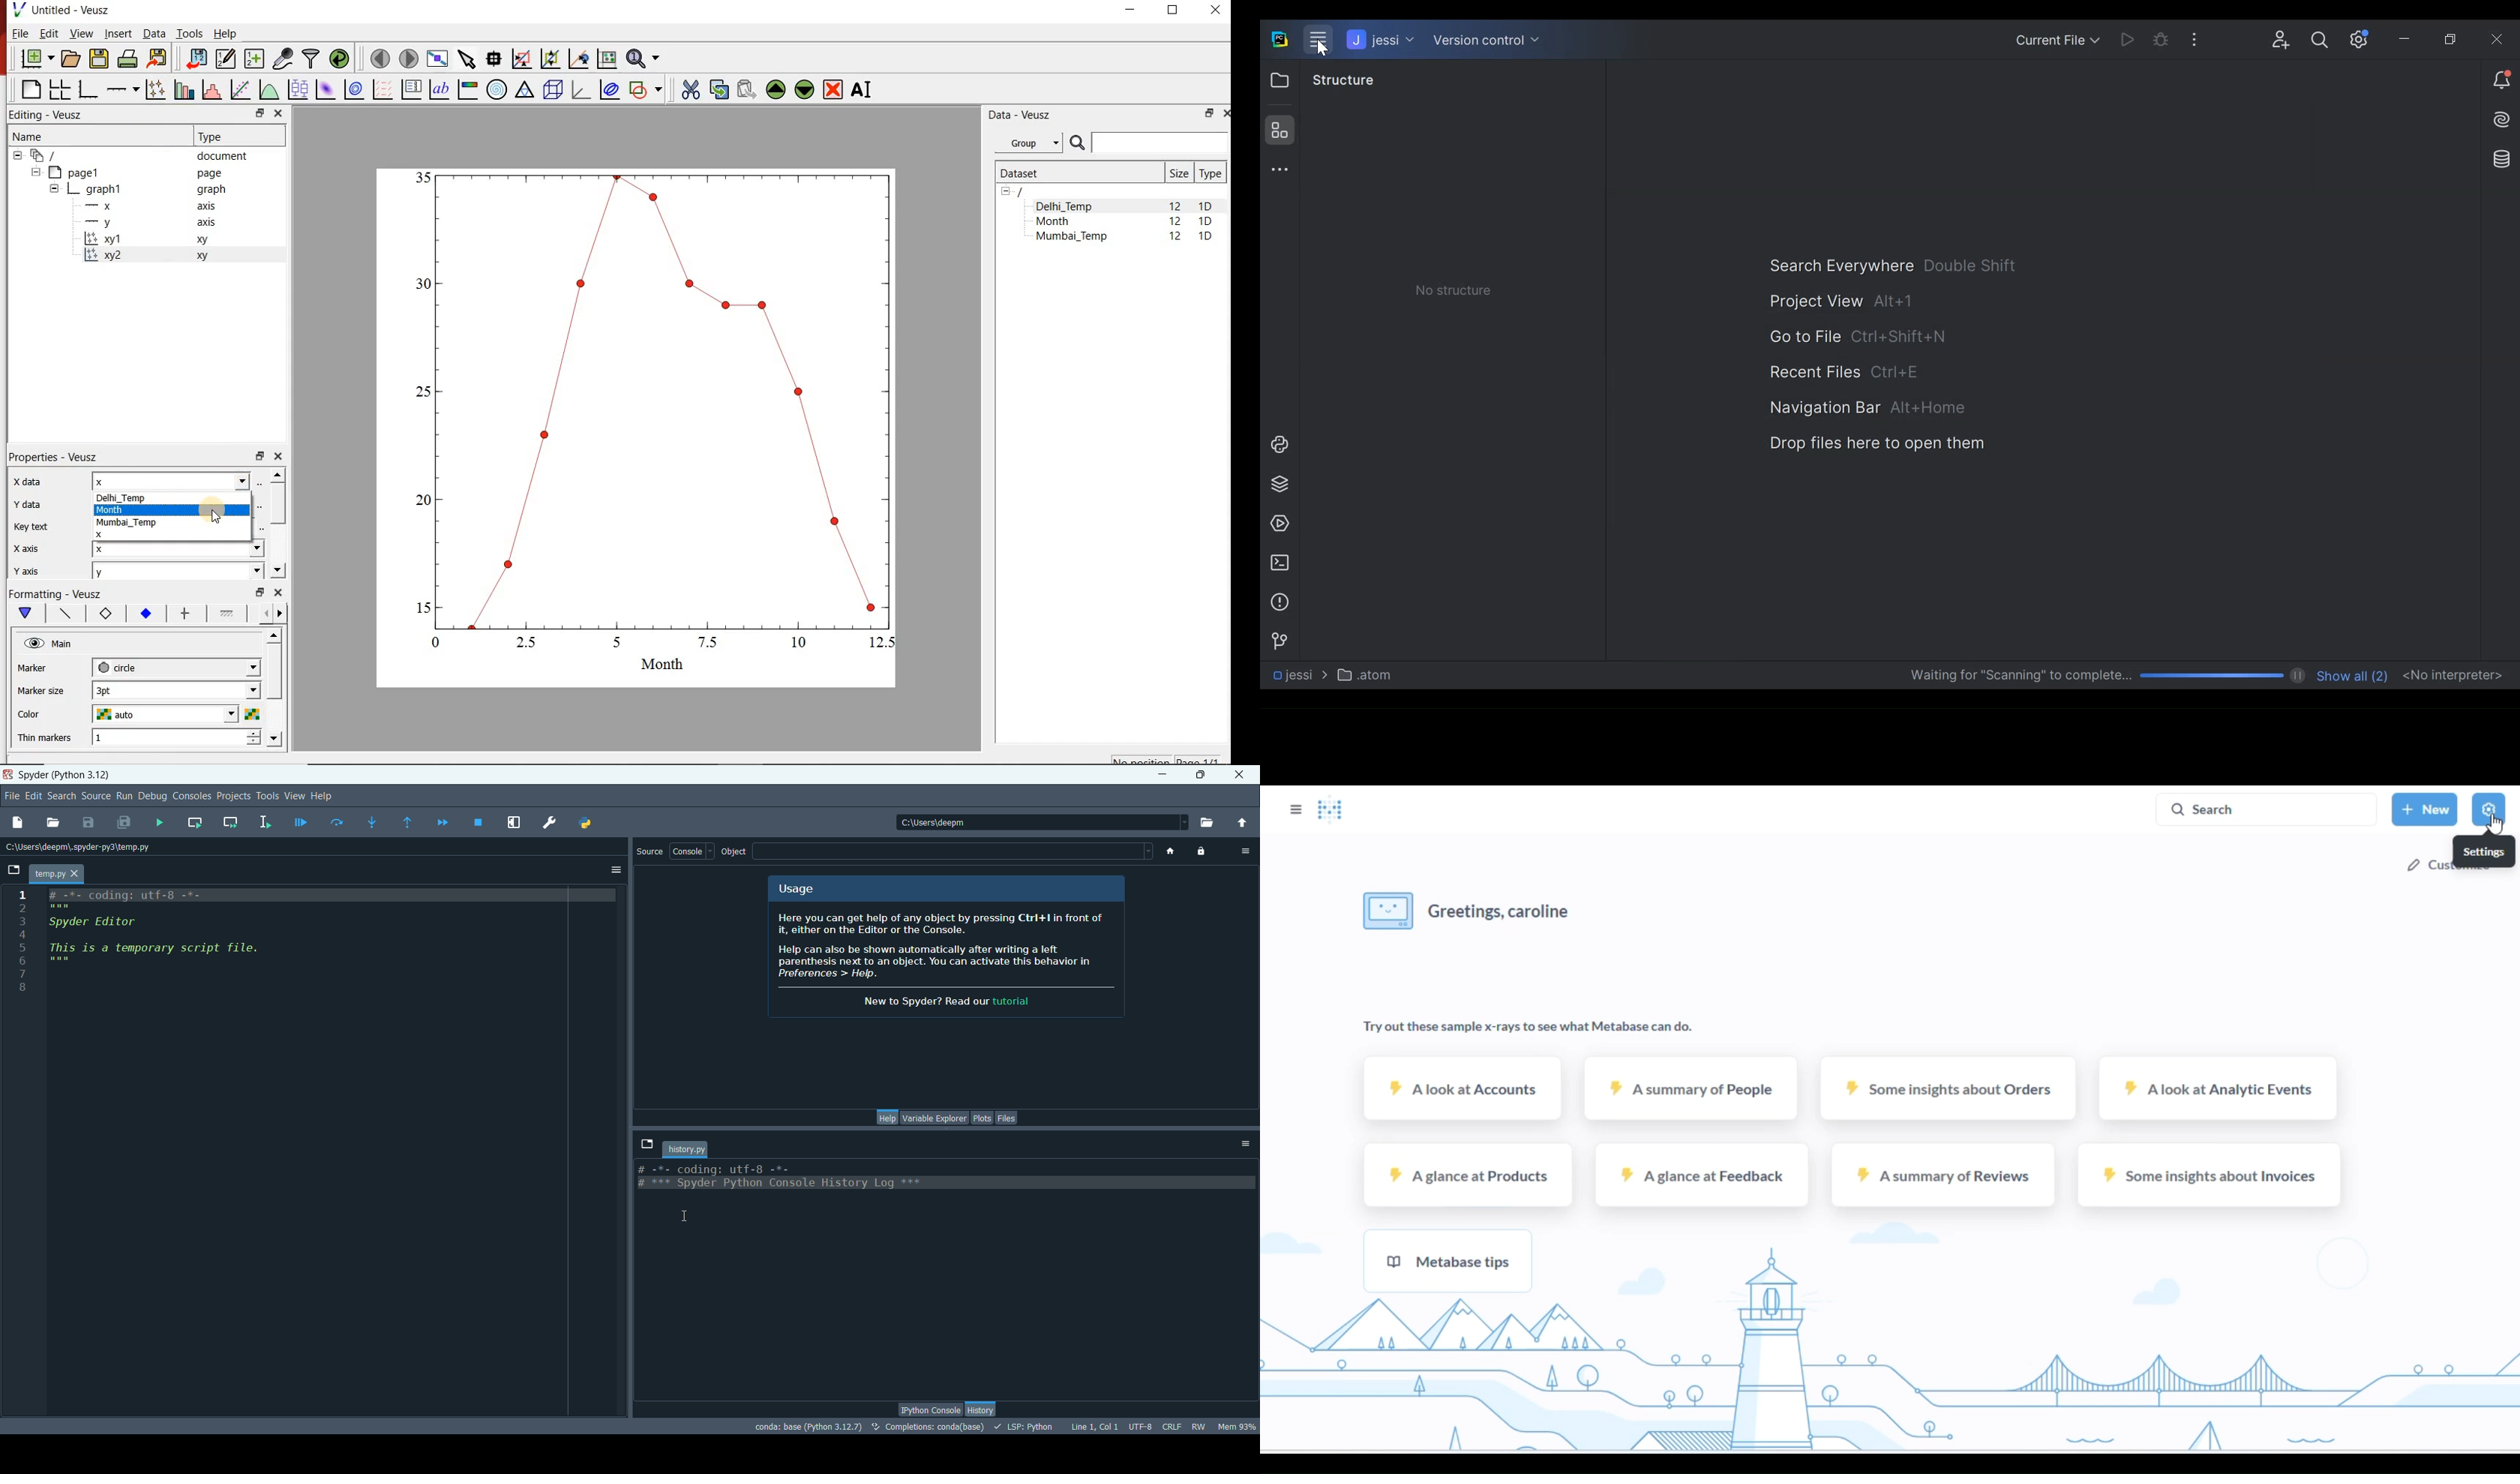 This screenshot has height=1484, width=2520. What do you see at coordinates (616, 872) in the screenshot?
I see `options` at bounding box center [616, 872].